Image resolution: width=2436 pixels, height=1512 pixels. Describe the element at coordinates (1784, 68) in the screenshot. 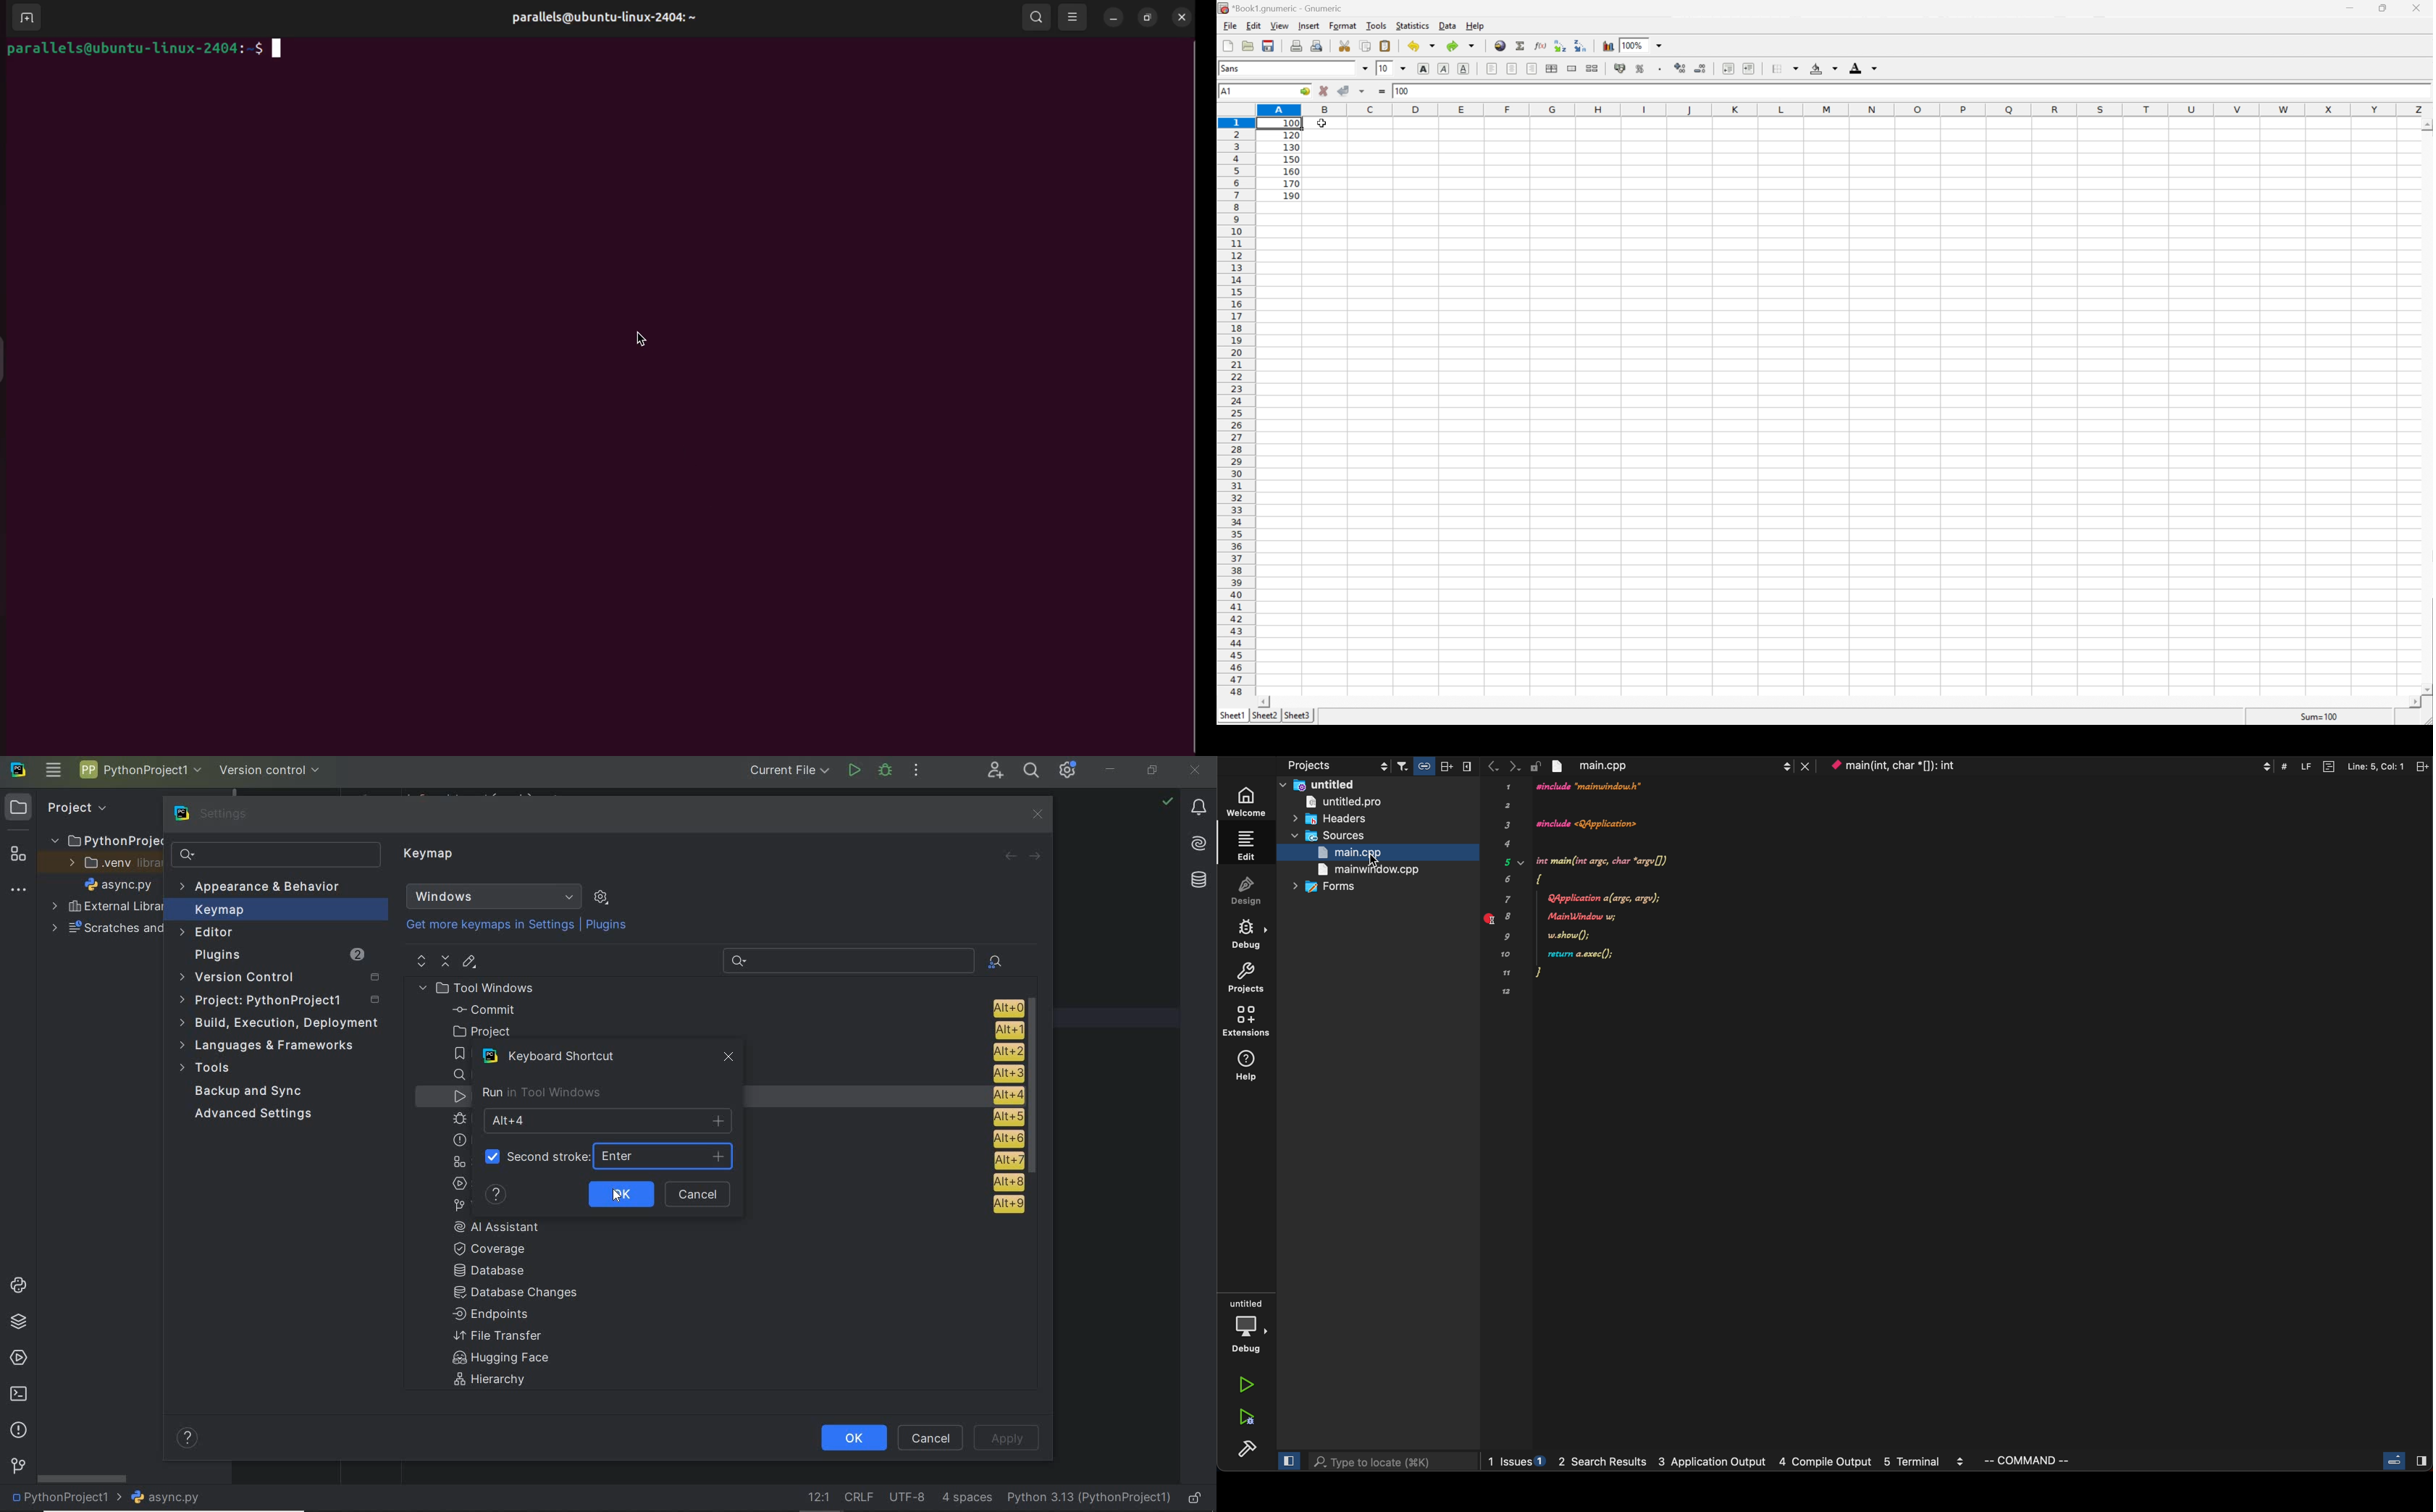

I see `Borders` at that location.